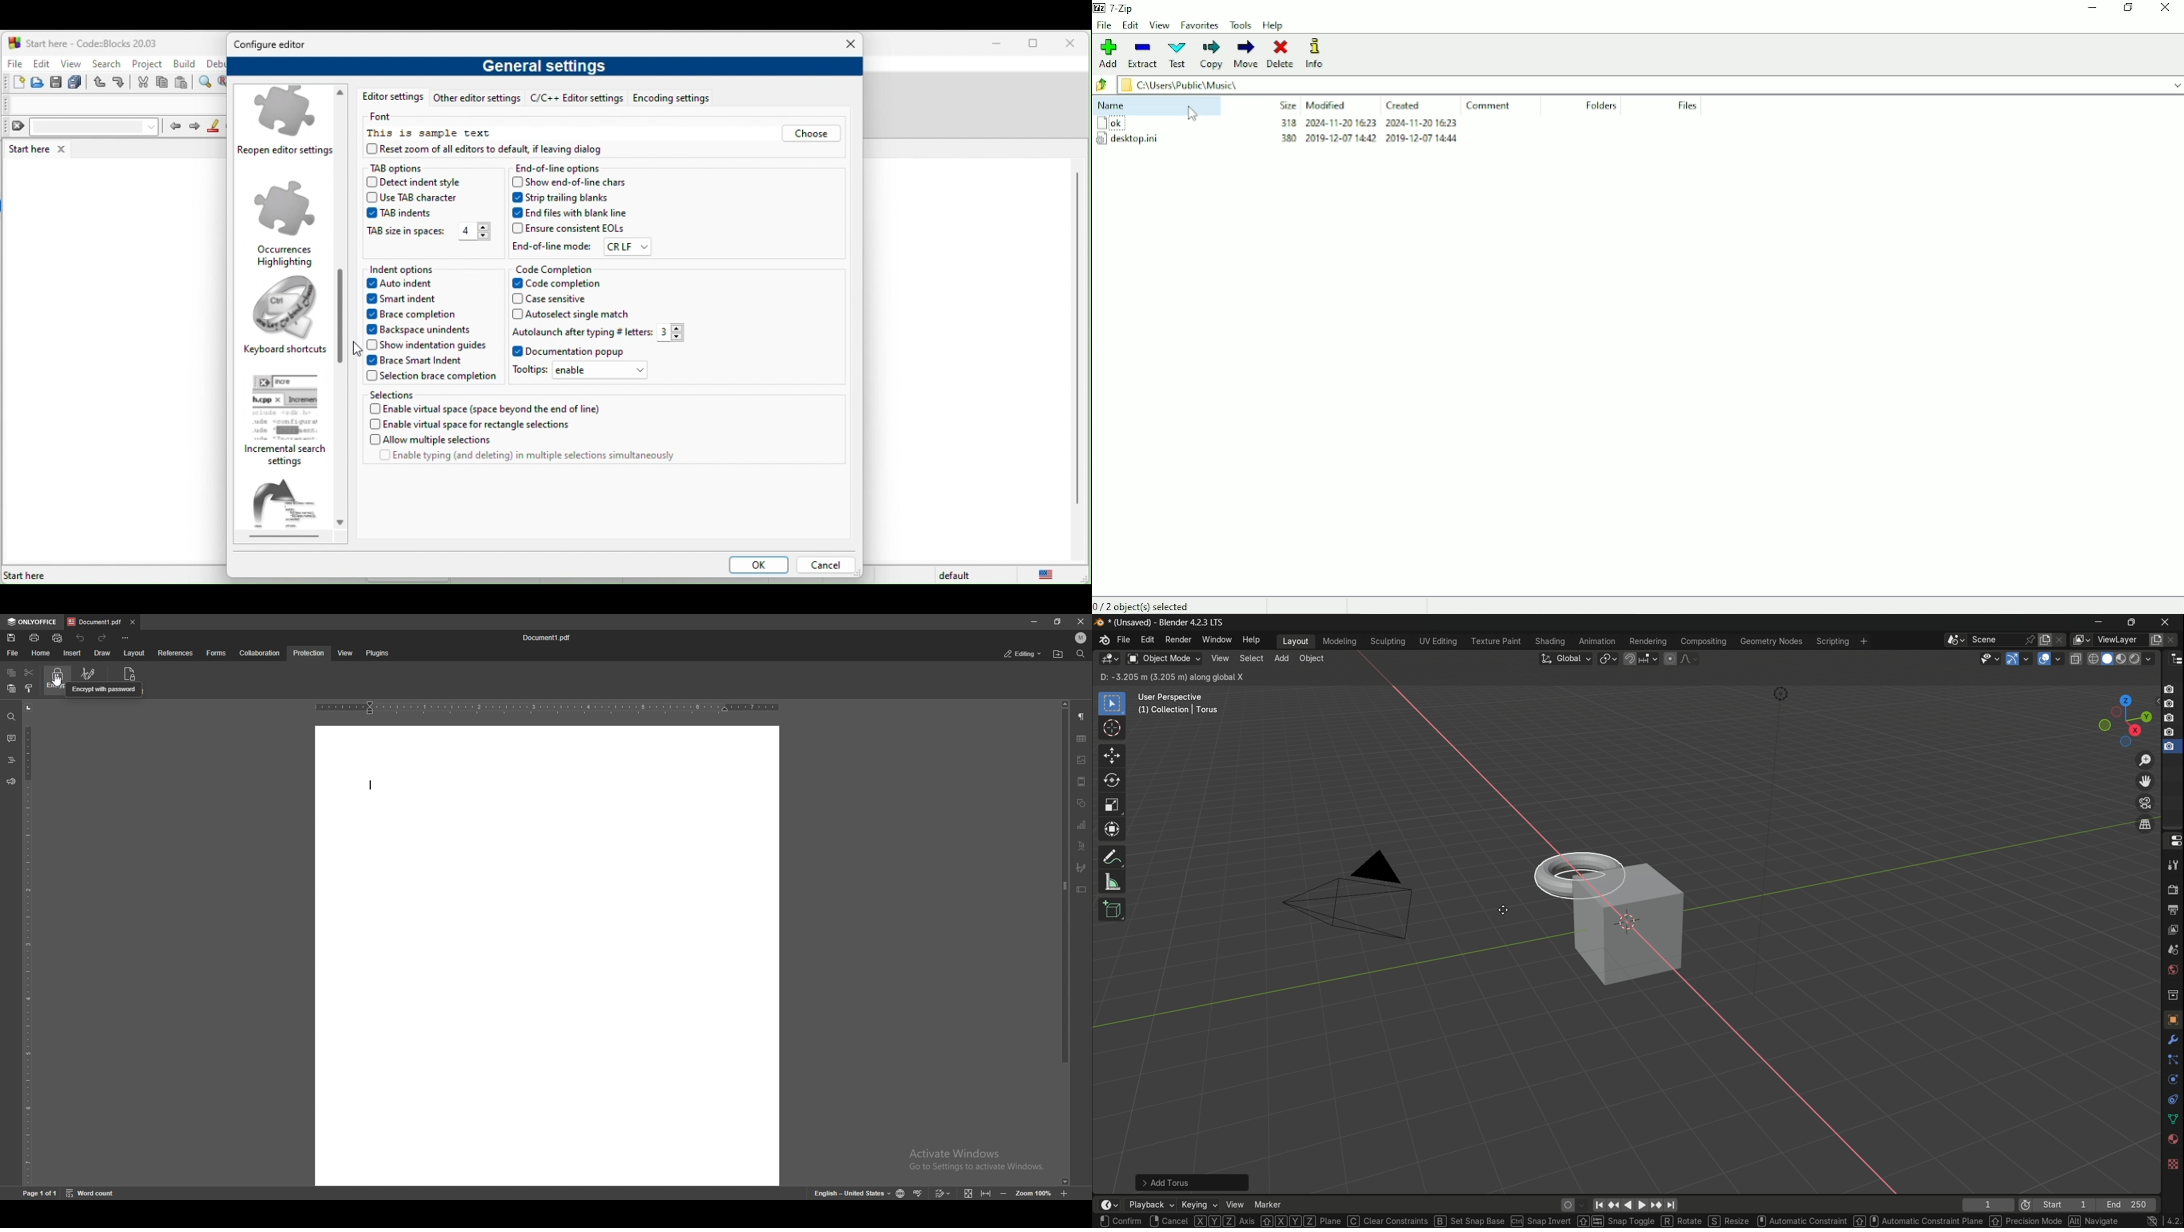 This screenshot has width=2184, height=1232. I want to click on copy, so click(163, 84).